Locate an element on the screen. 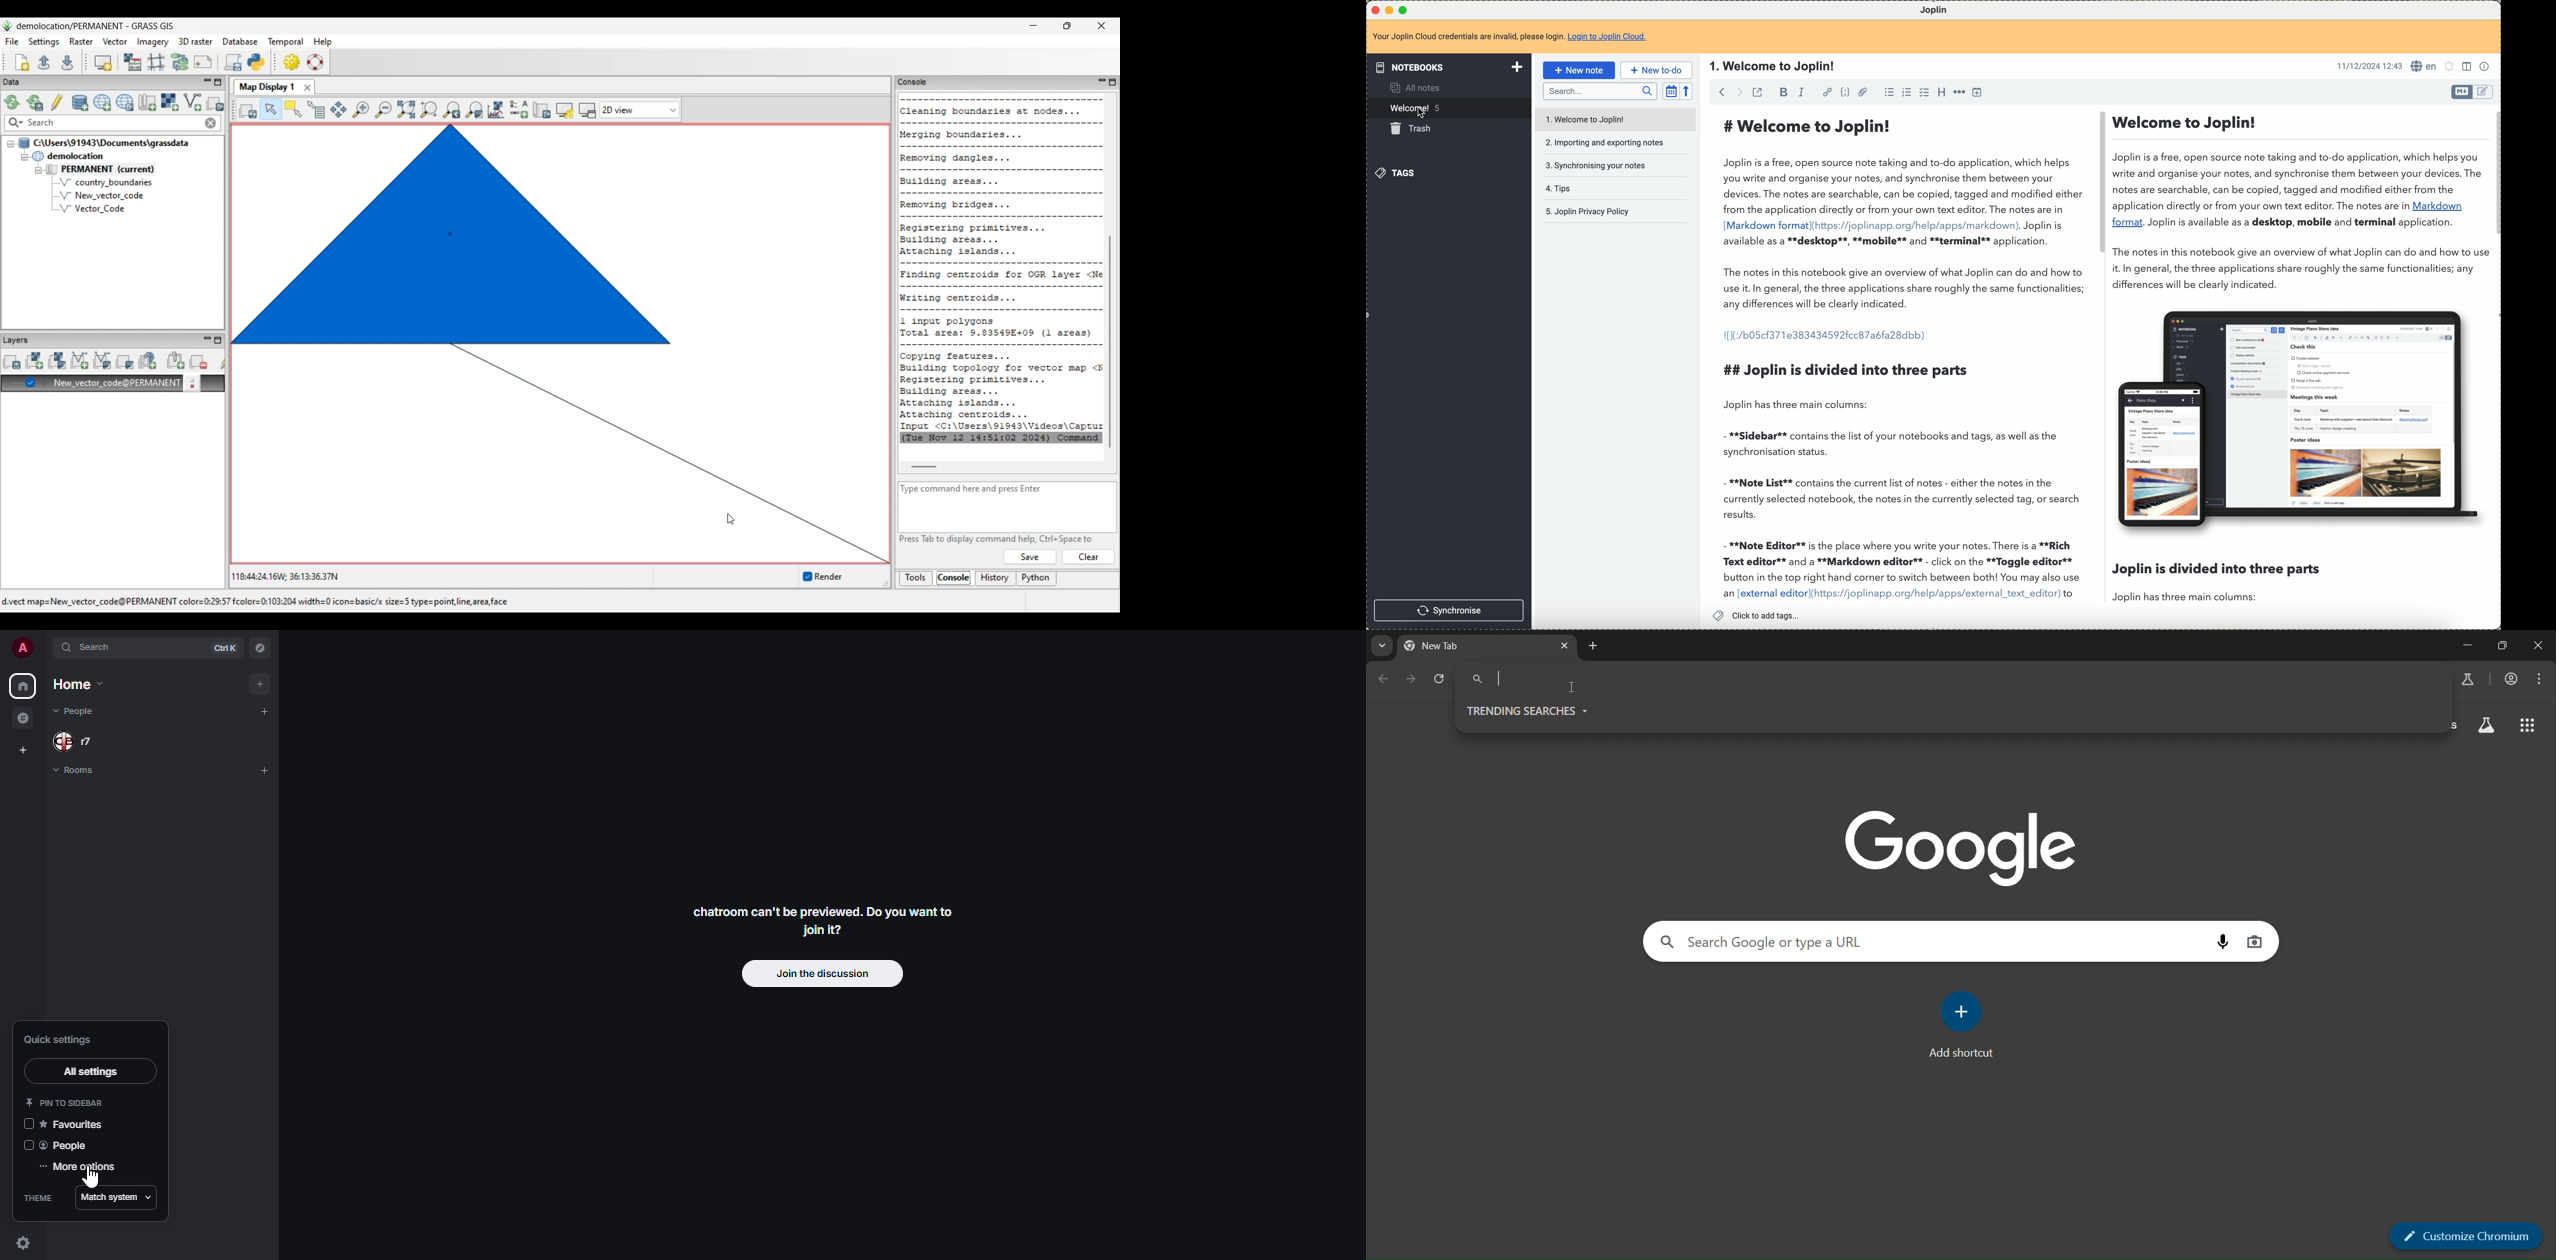 This screenshot has width=2576, height=1260. synchronise is located at coordinates (1449, 610).